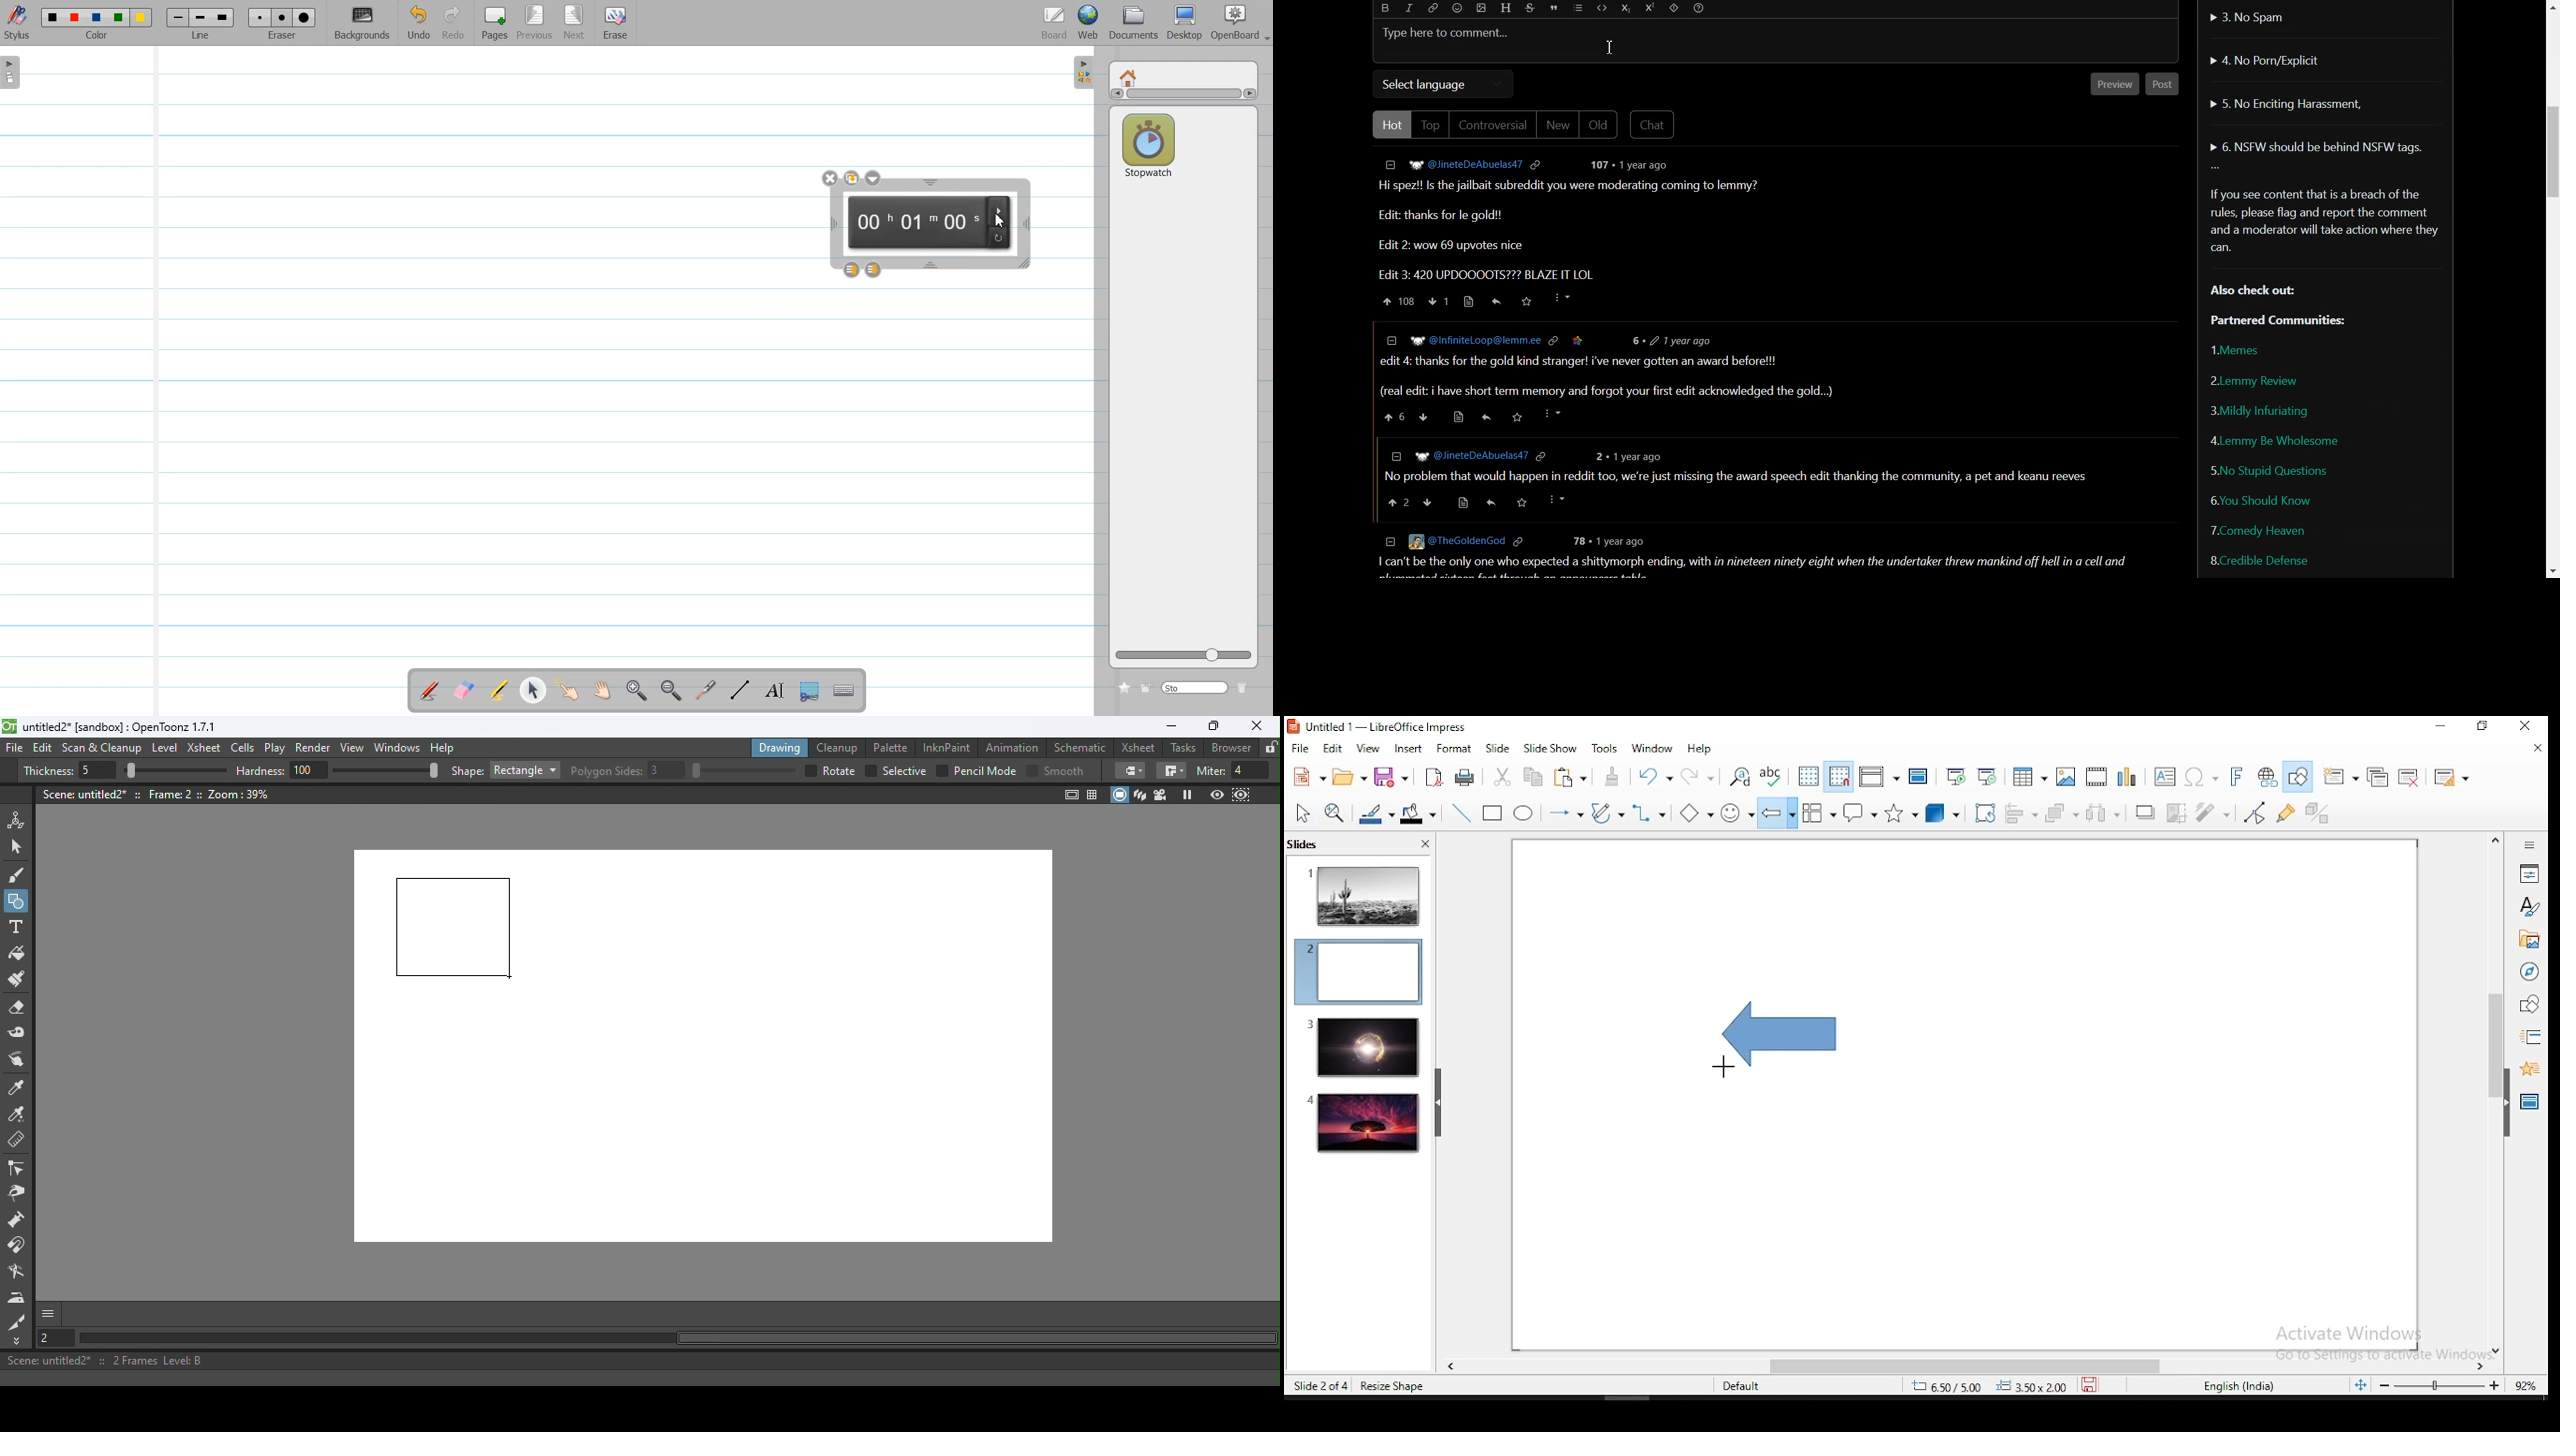  I want to click on distribute, so click(2105, 813).